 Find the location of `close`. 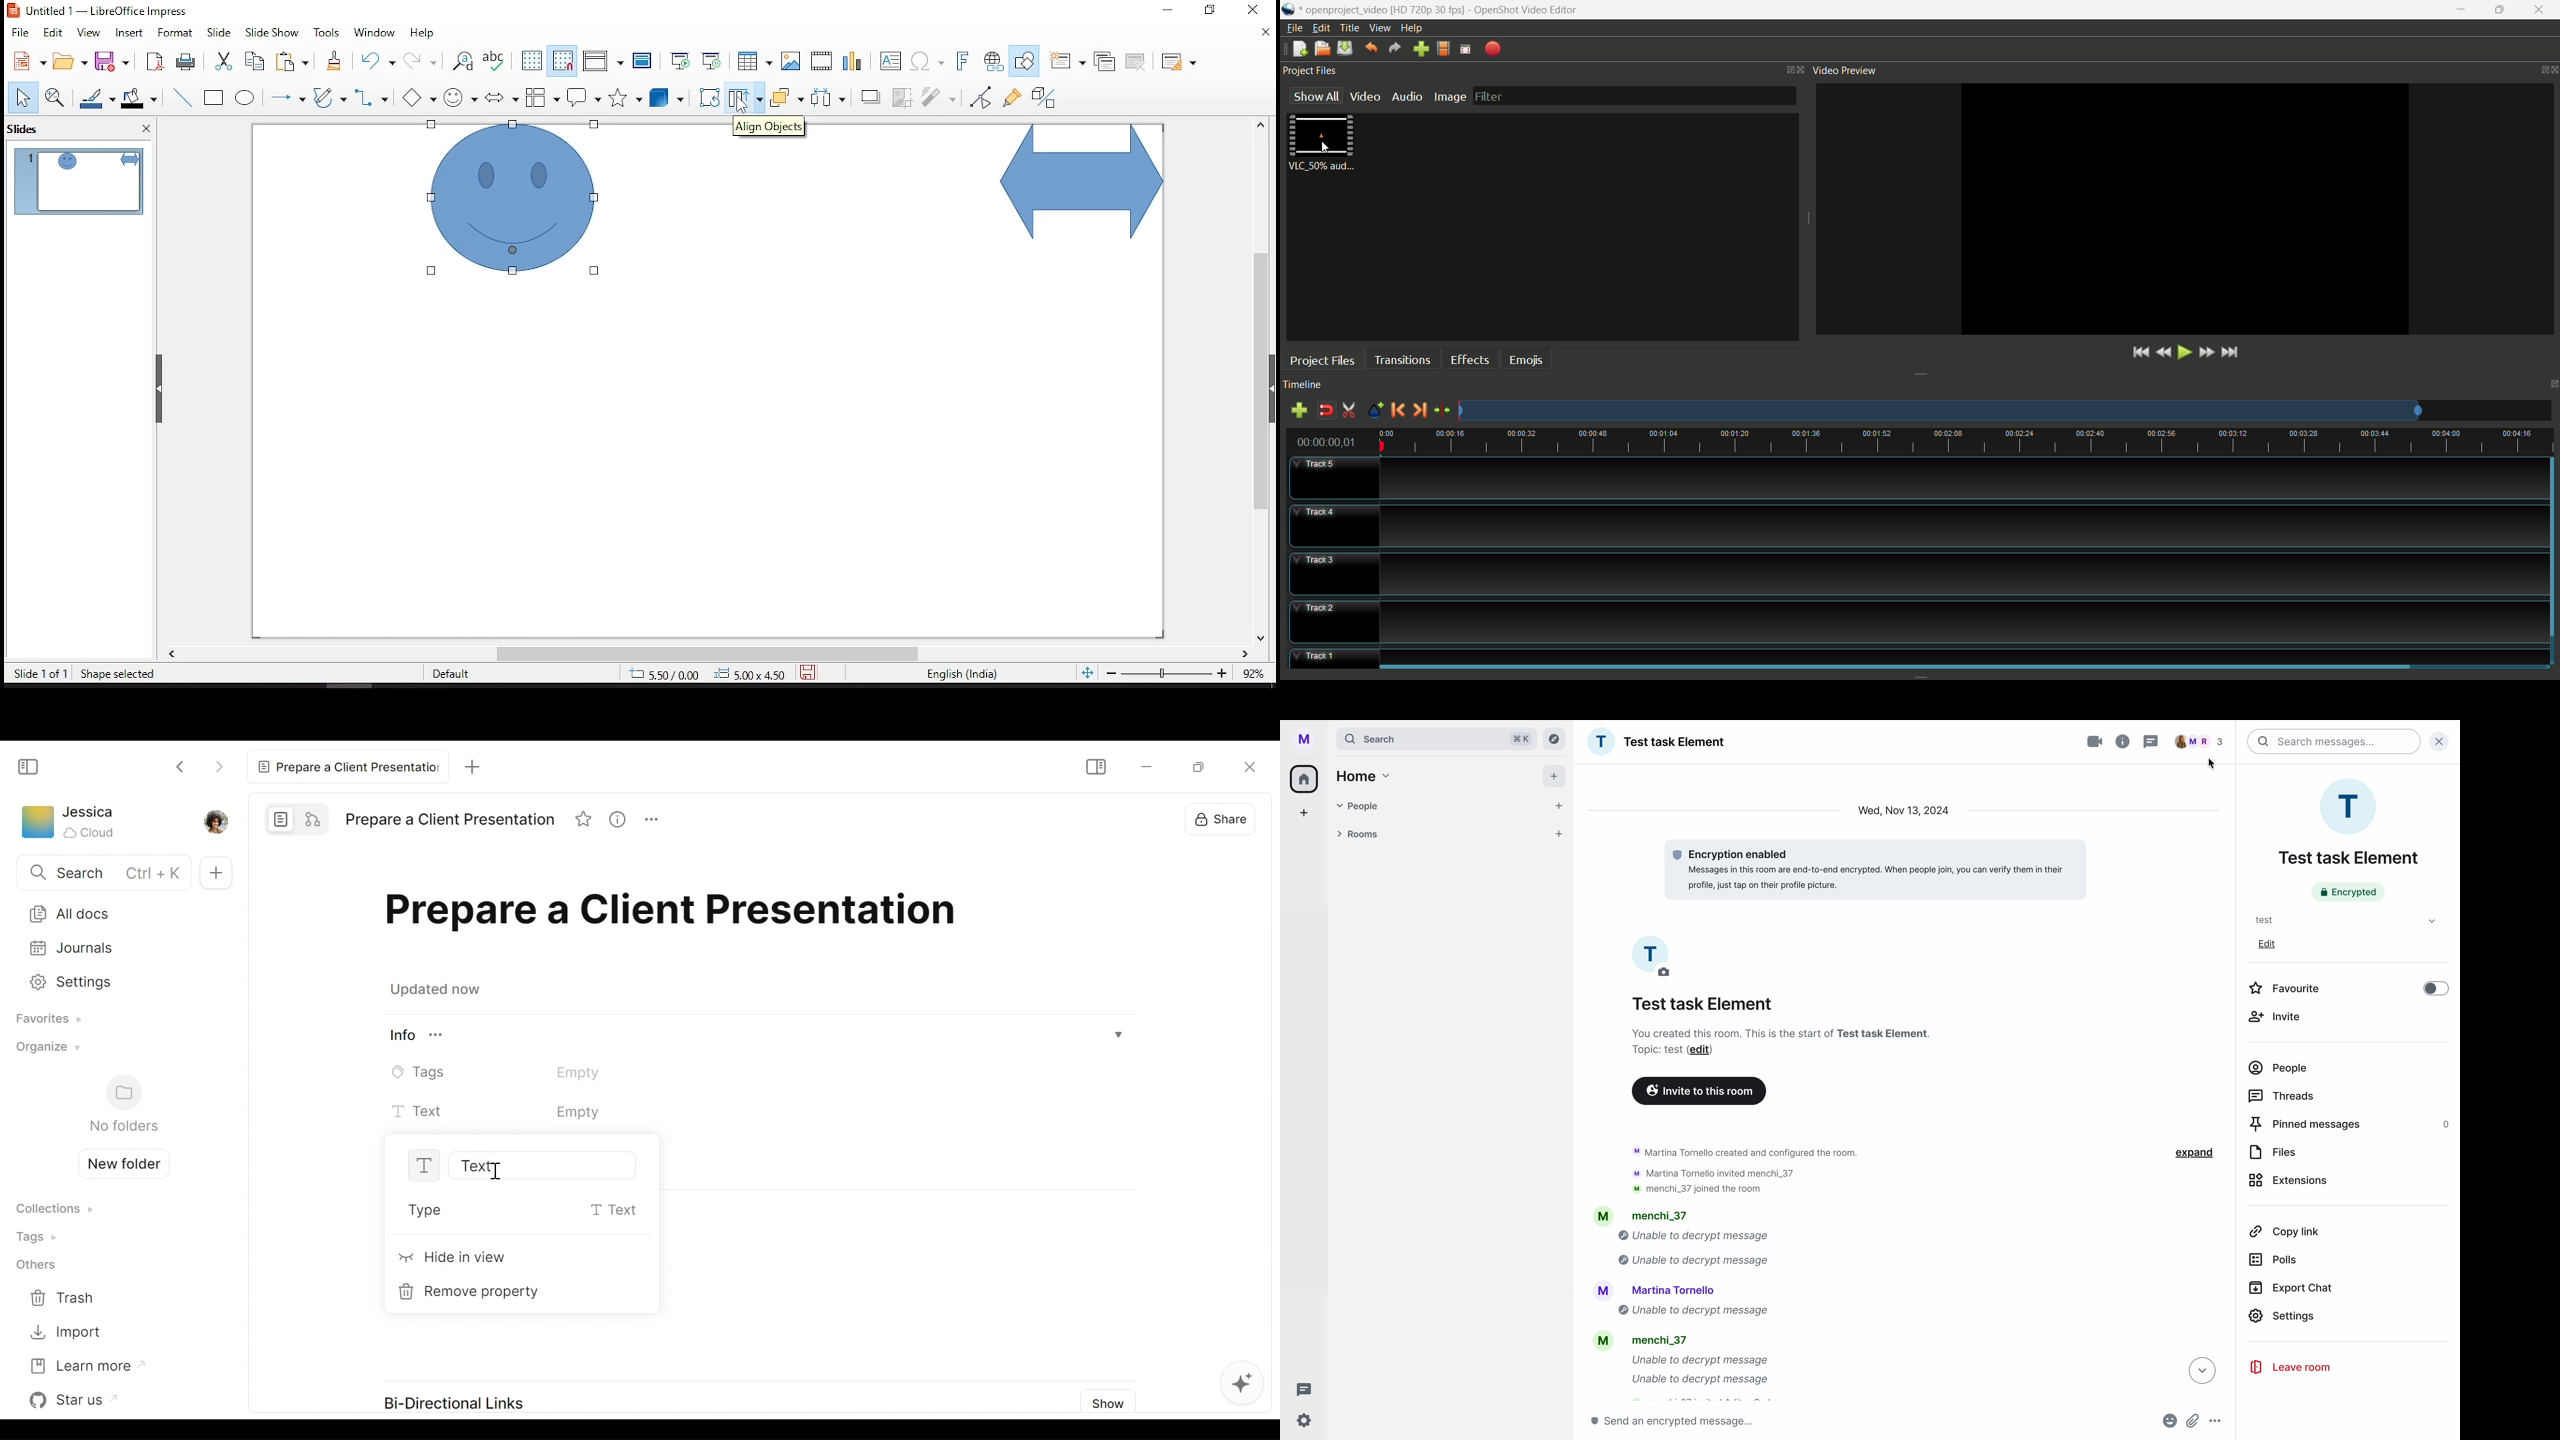

close is located at coordinates (2537, 9).